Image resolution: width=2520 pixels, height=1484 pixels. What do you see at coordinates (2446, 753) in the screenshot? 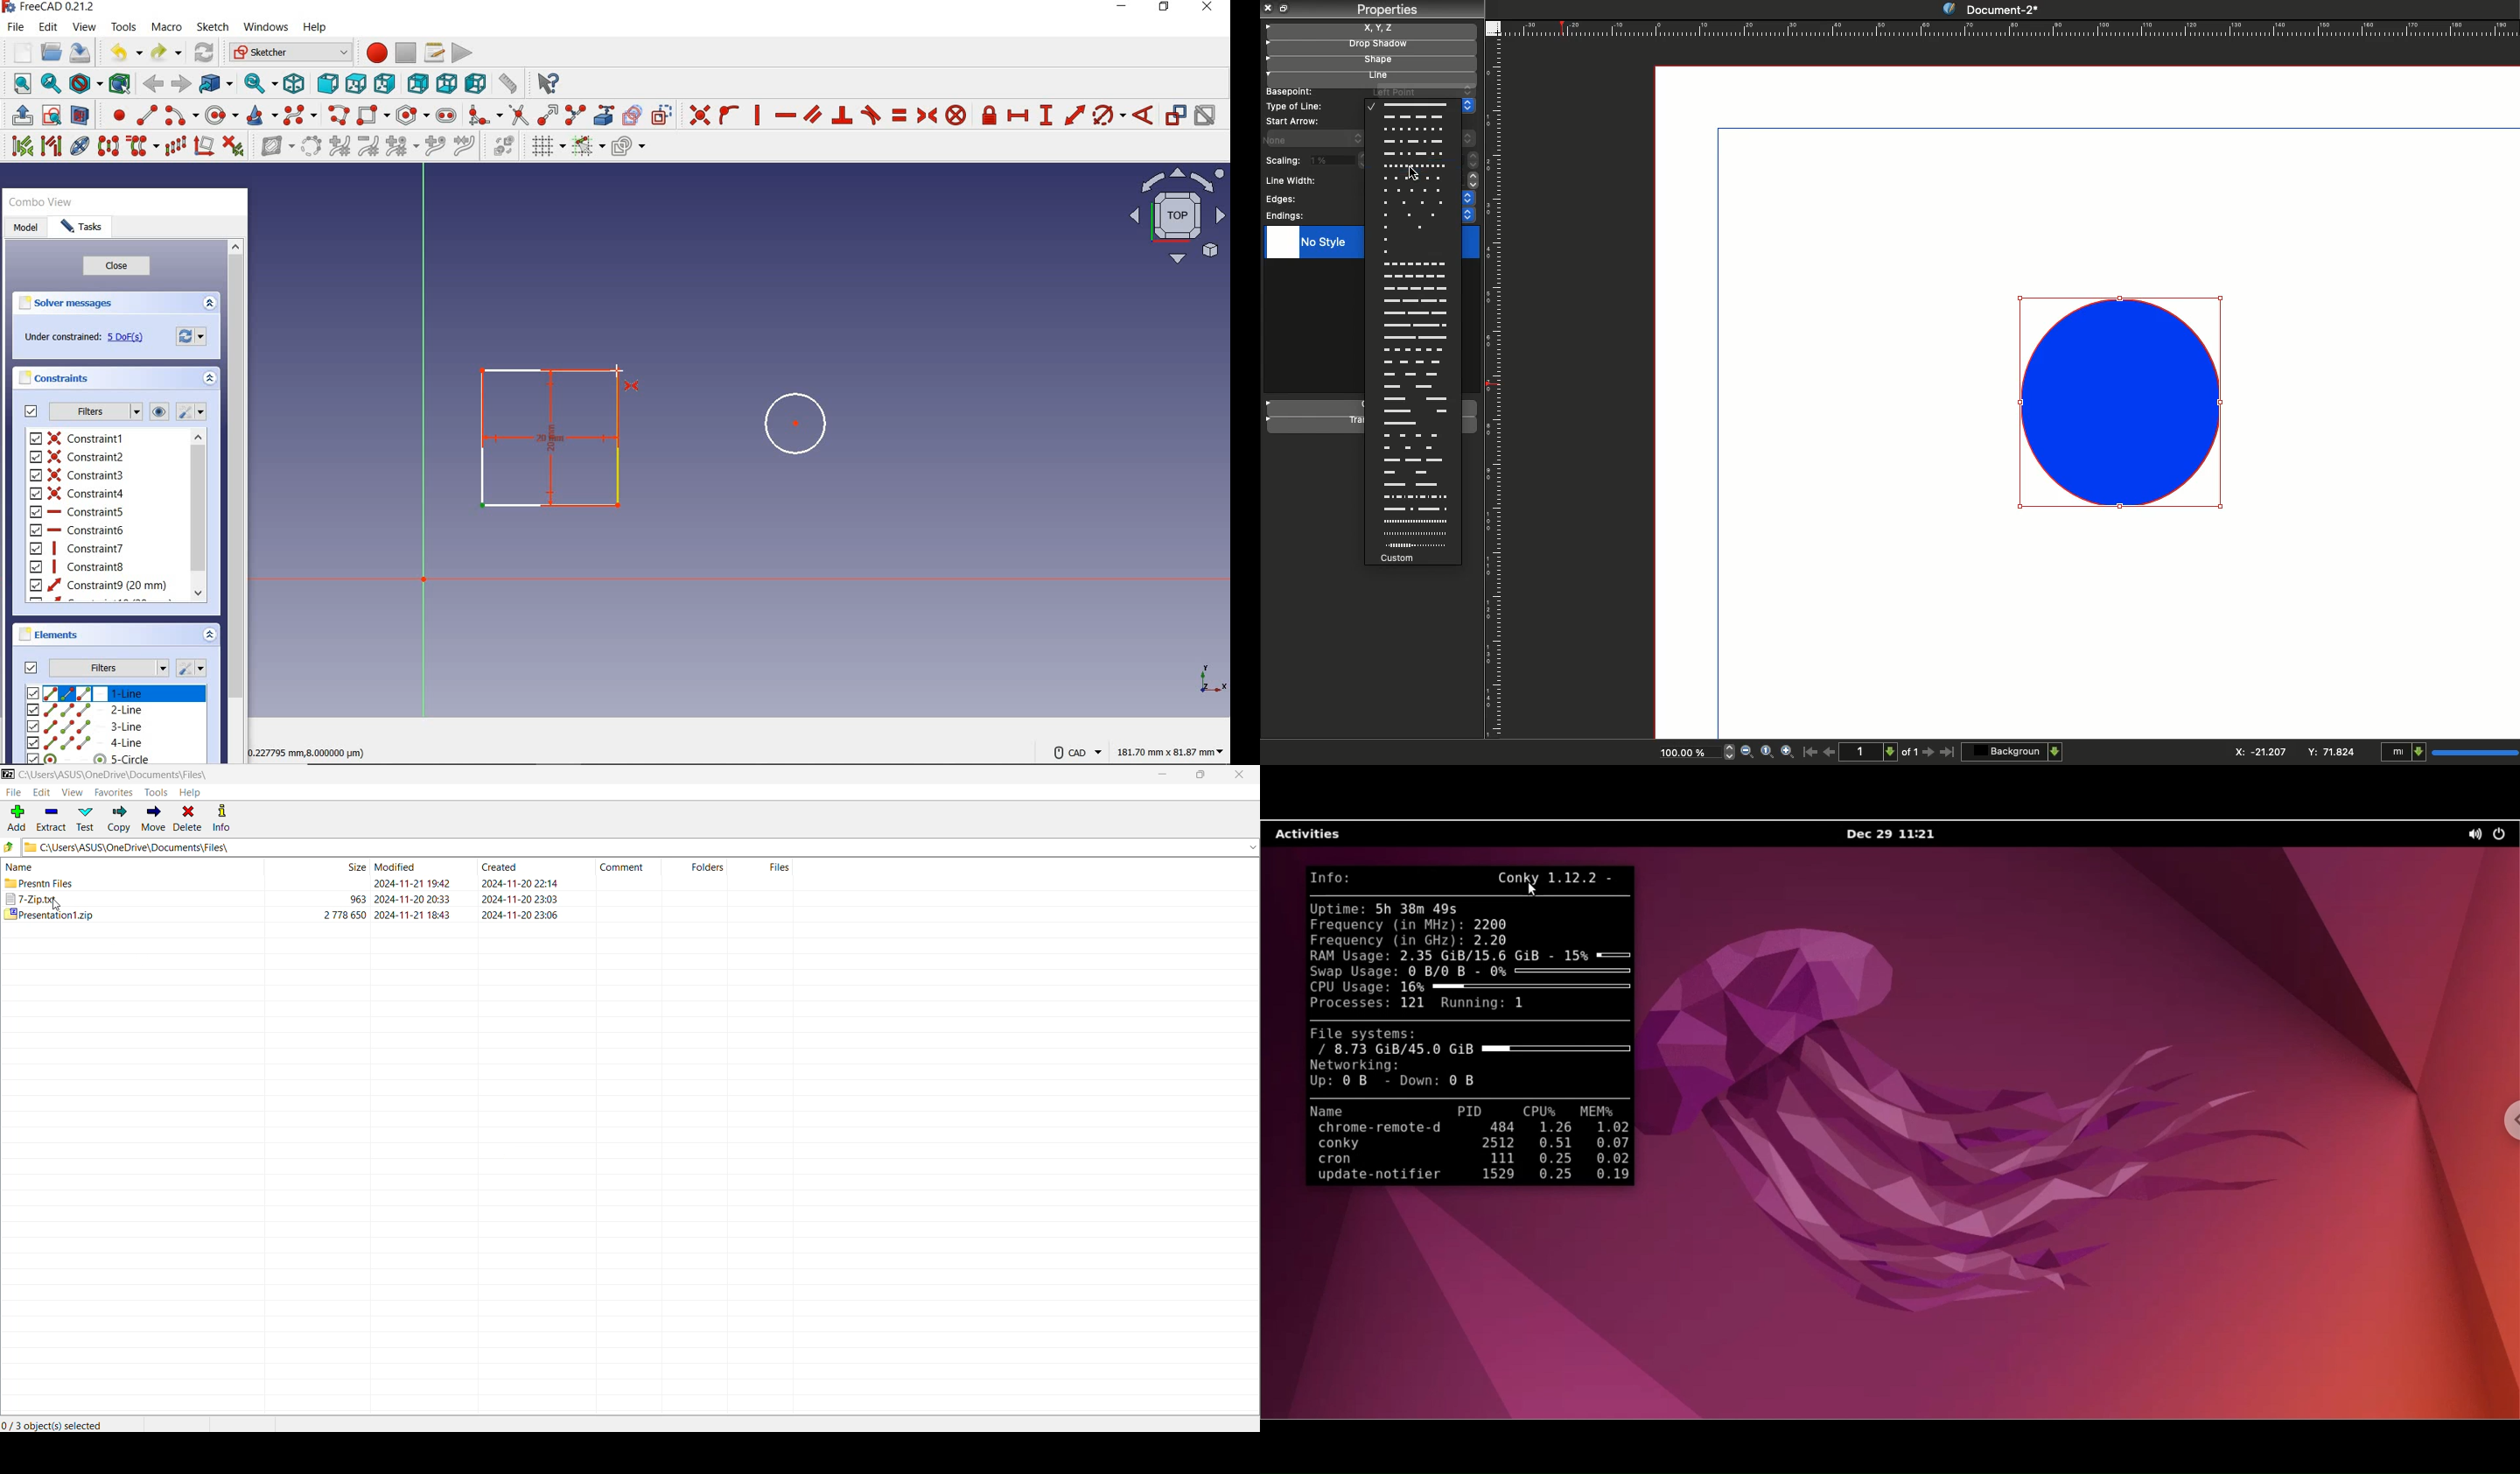
I see `mI` at bounding box center [2446, 753].